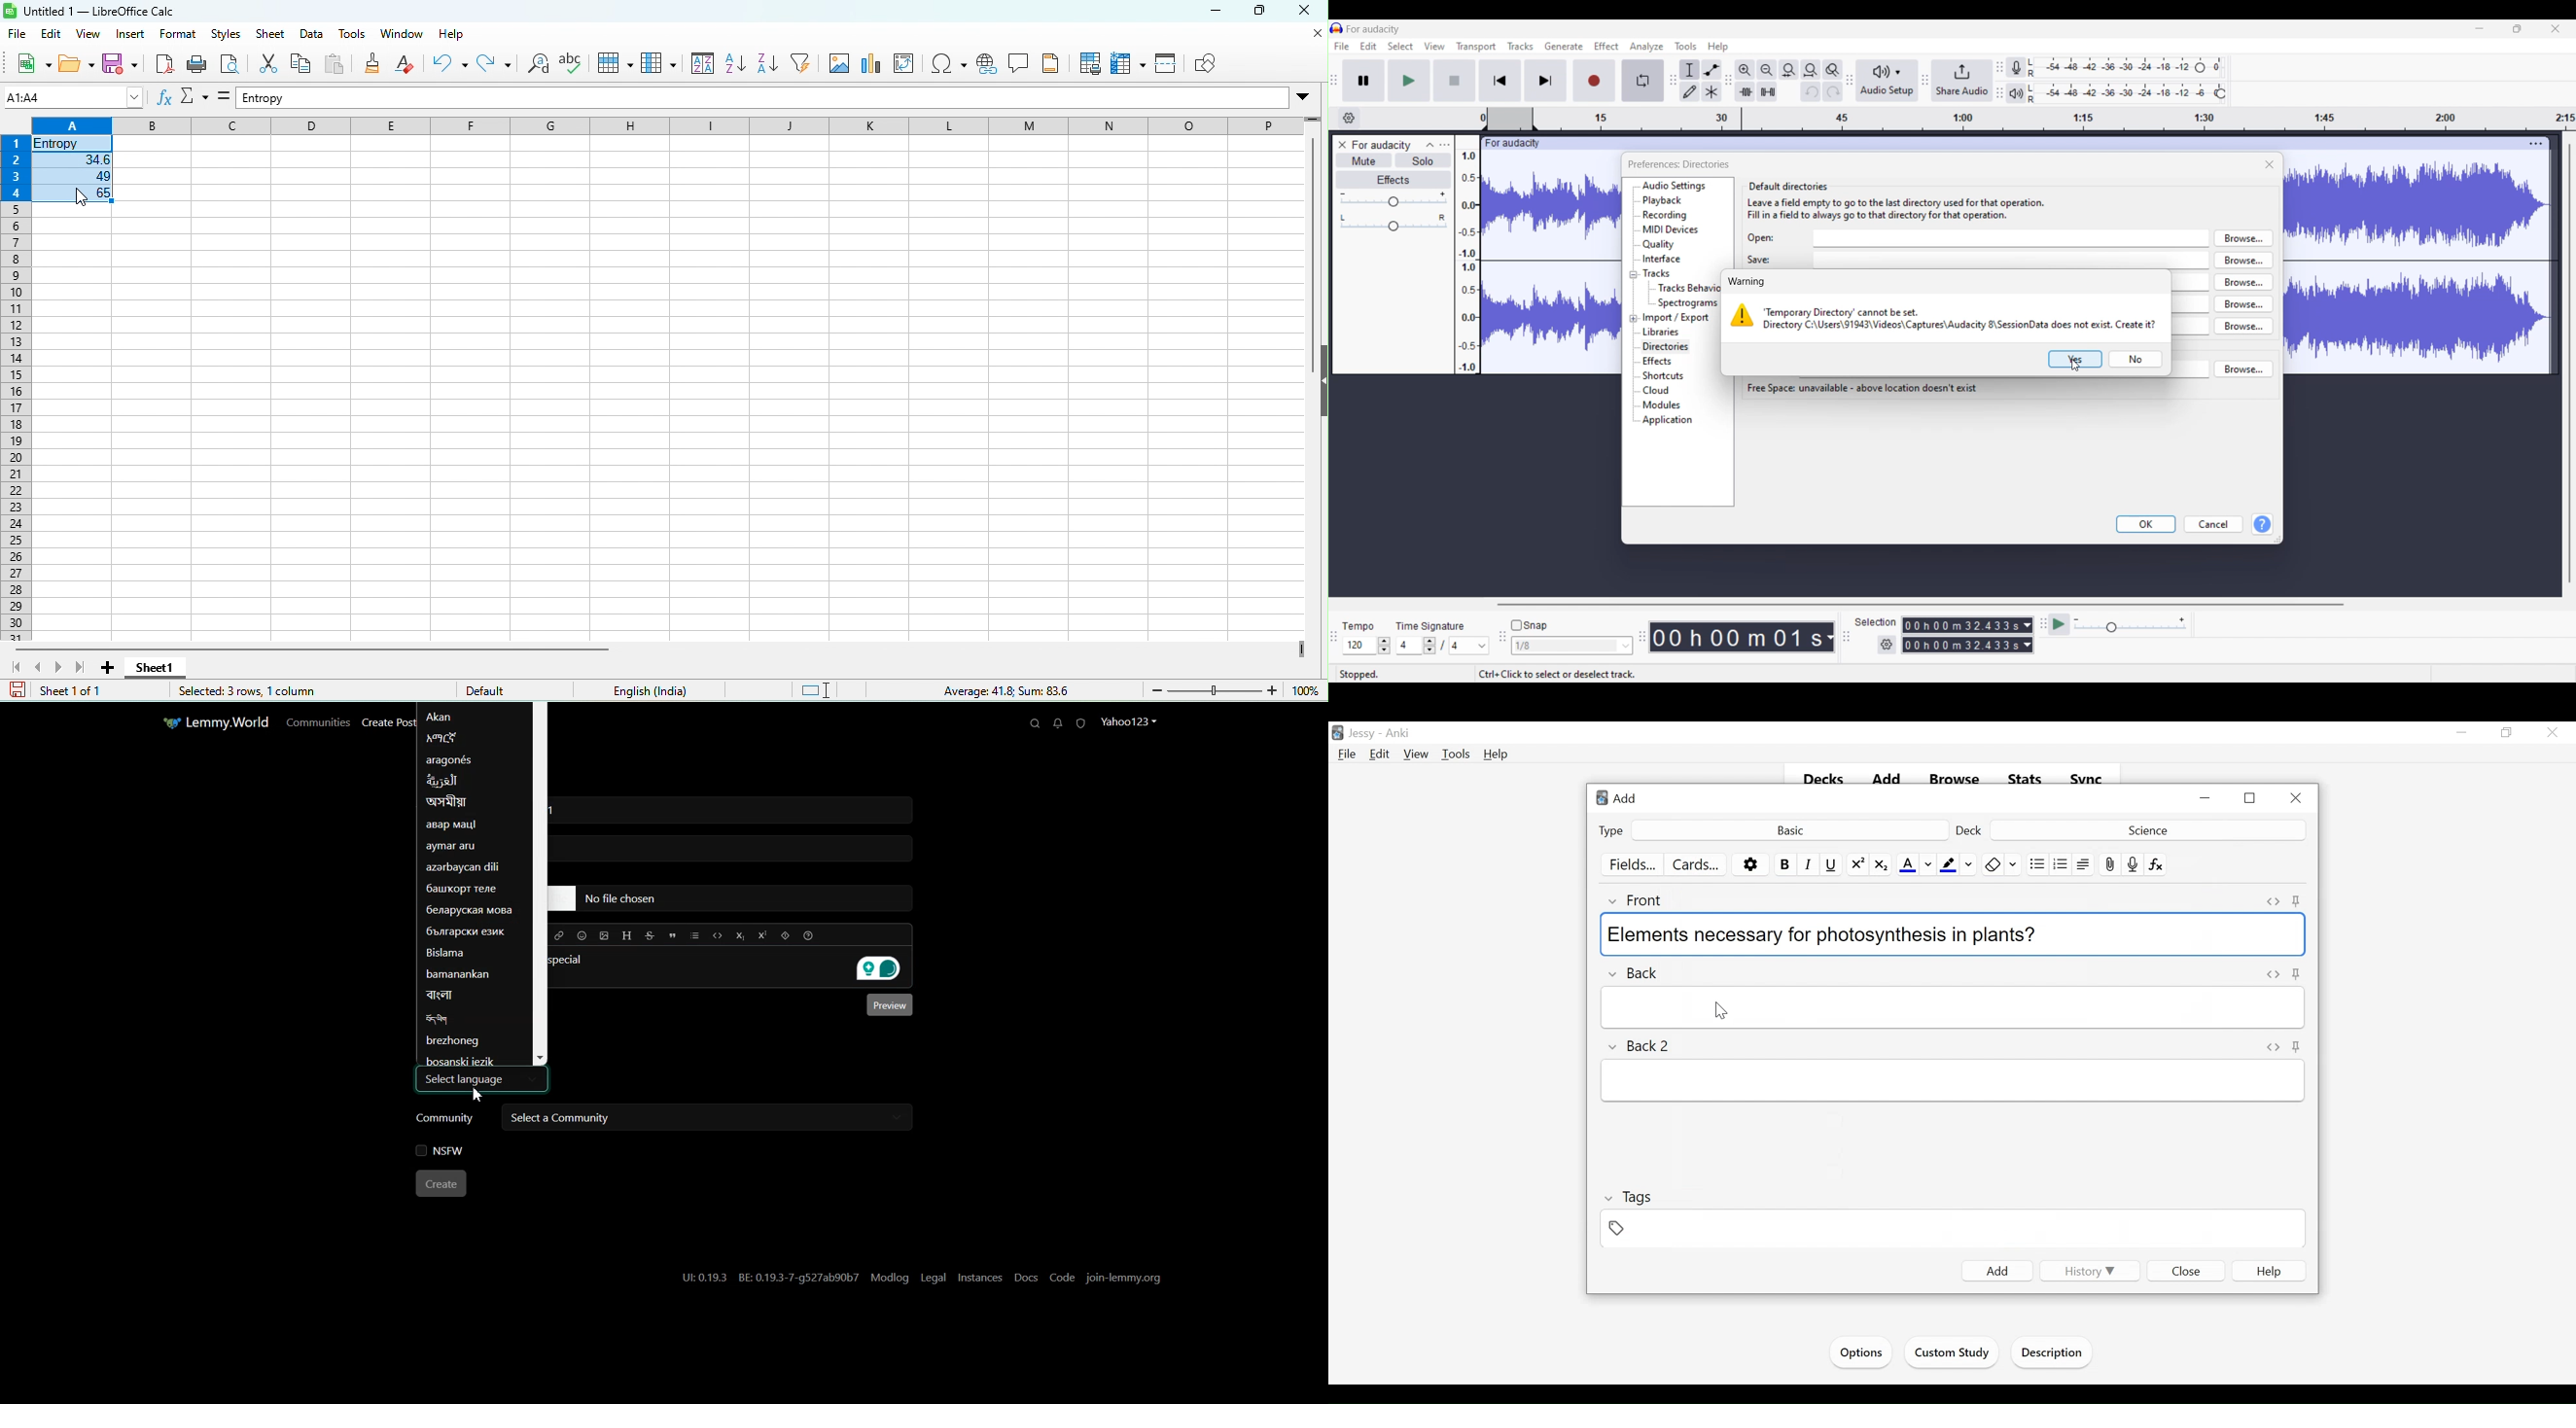 The height and width of the screenshot is (1428, 2576). I want to click on Open menu, so click(1445, 145).